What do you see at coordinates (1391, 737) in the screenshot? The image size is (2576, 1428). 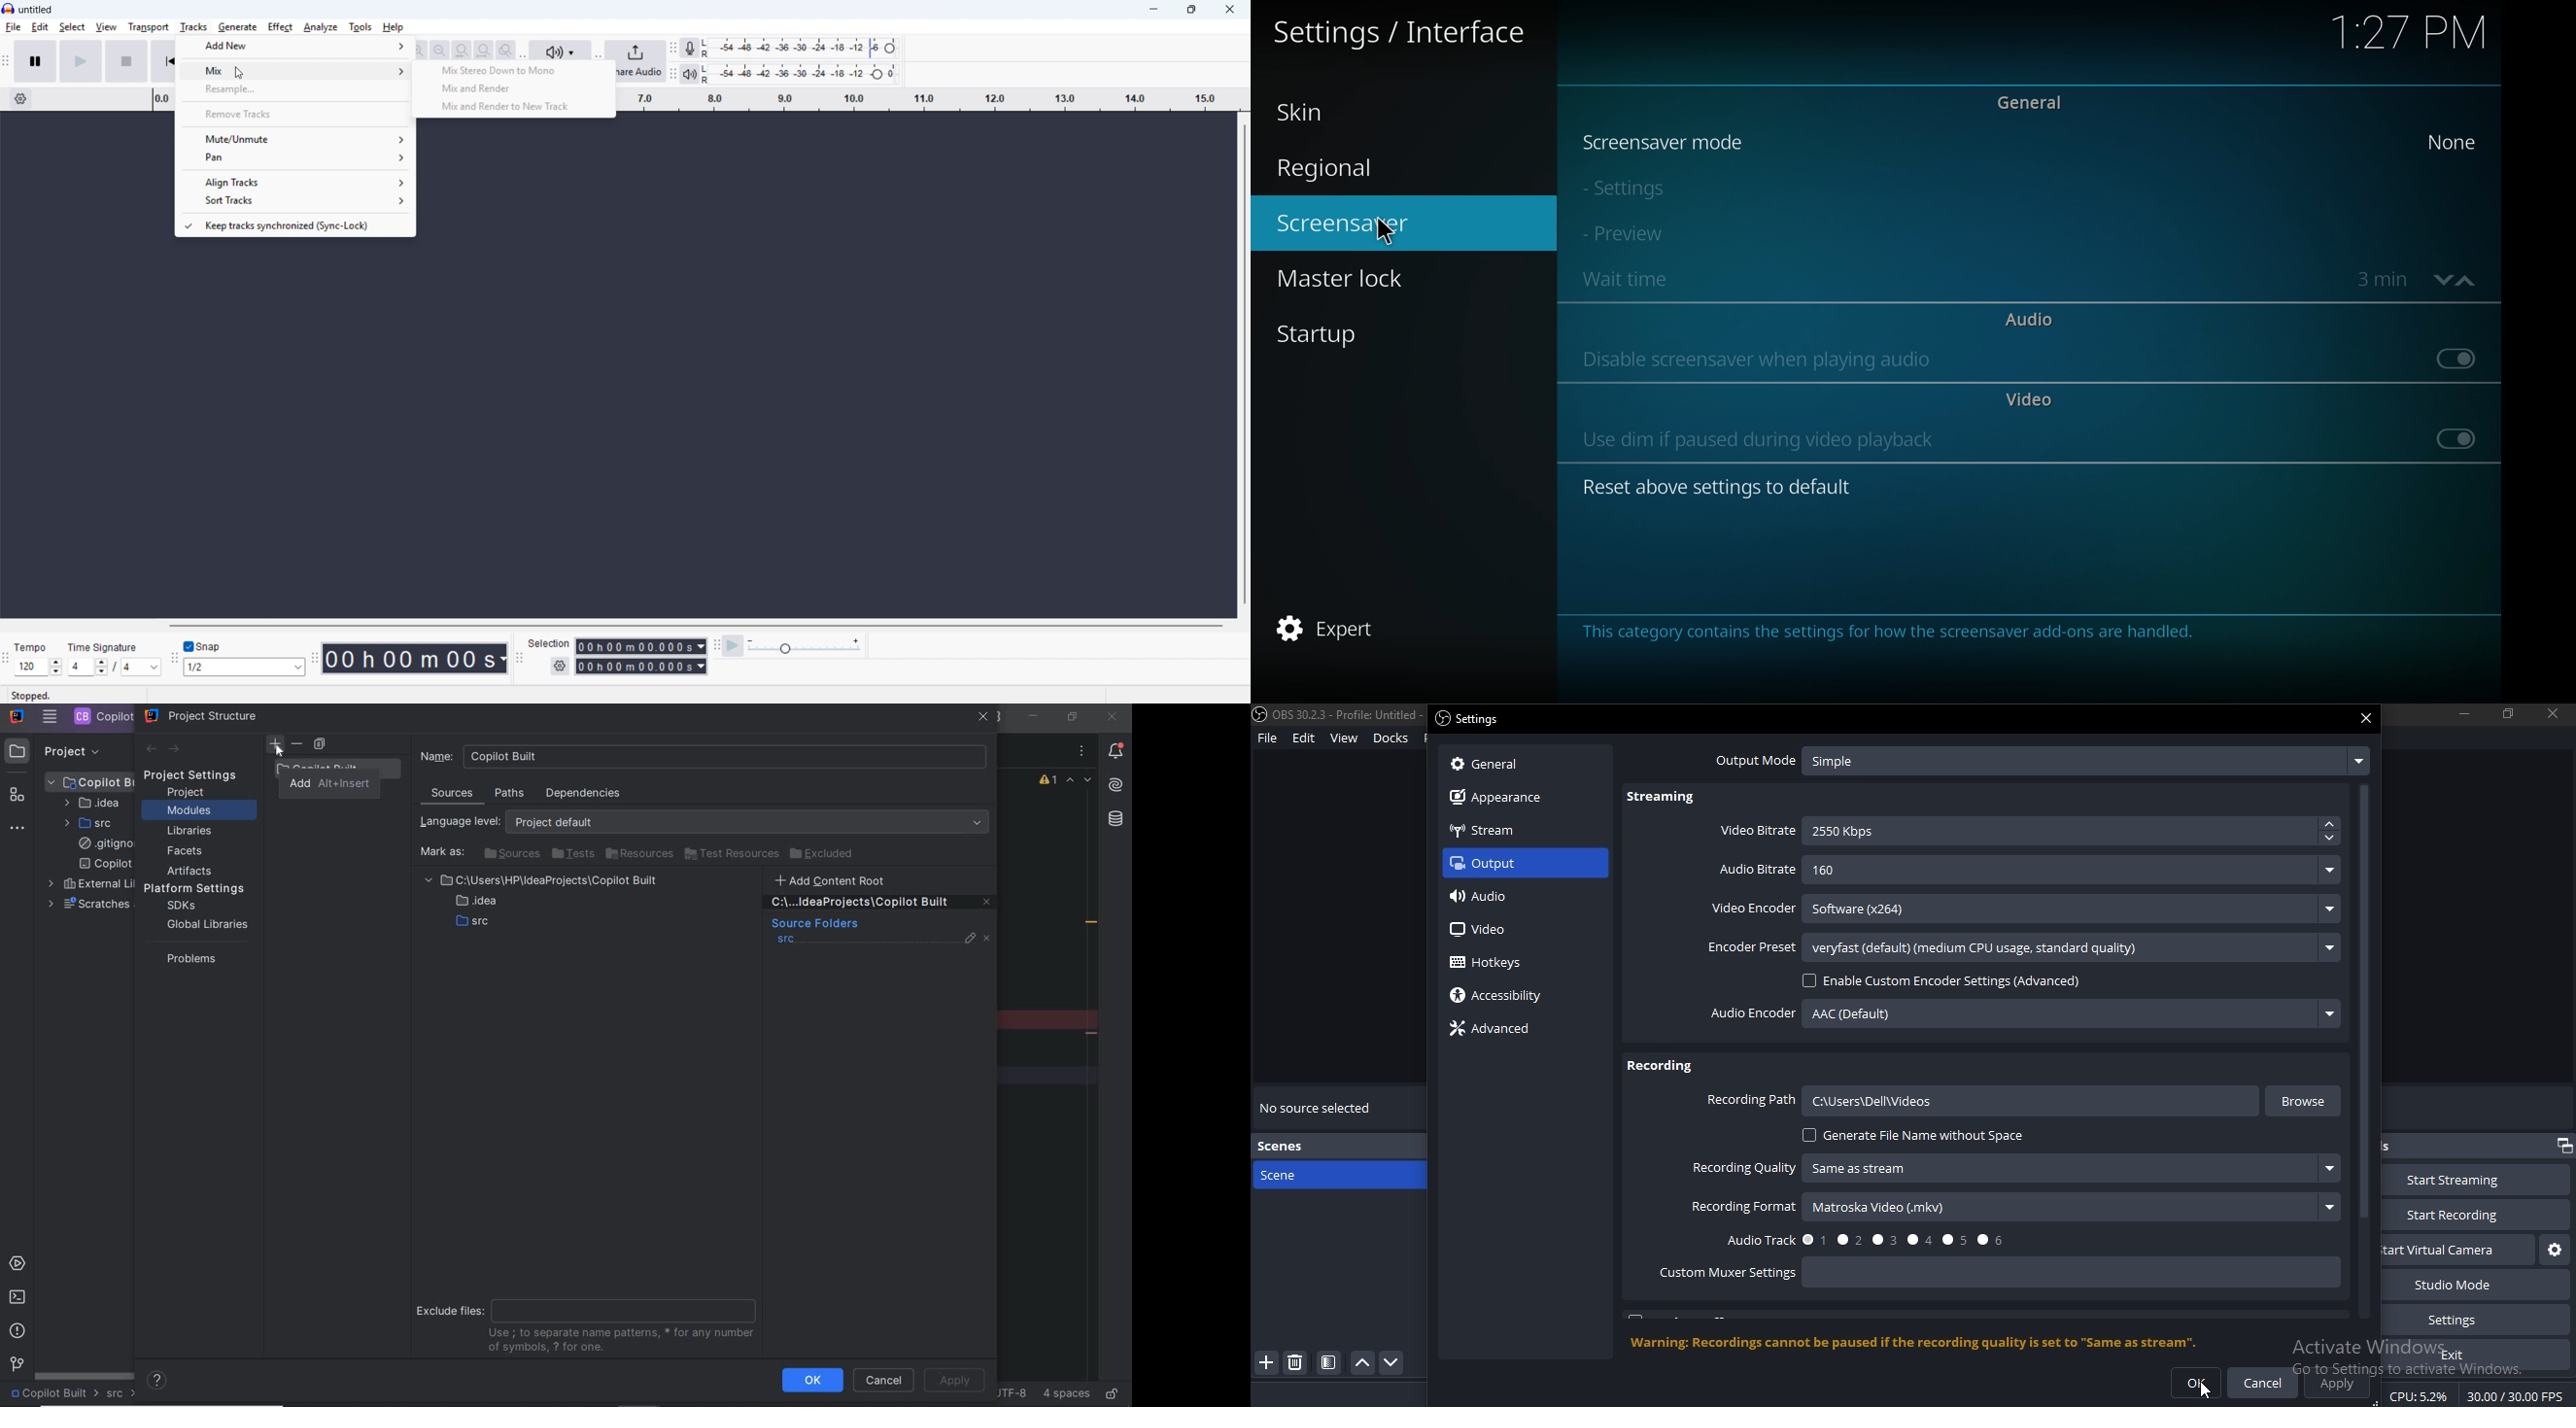 I see `docks` at bounding box center [1391, 737].